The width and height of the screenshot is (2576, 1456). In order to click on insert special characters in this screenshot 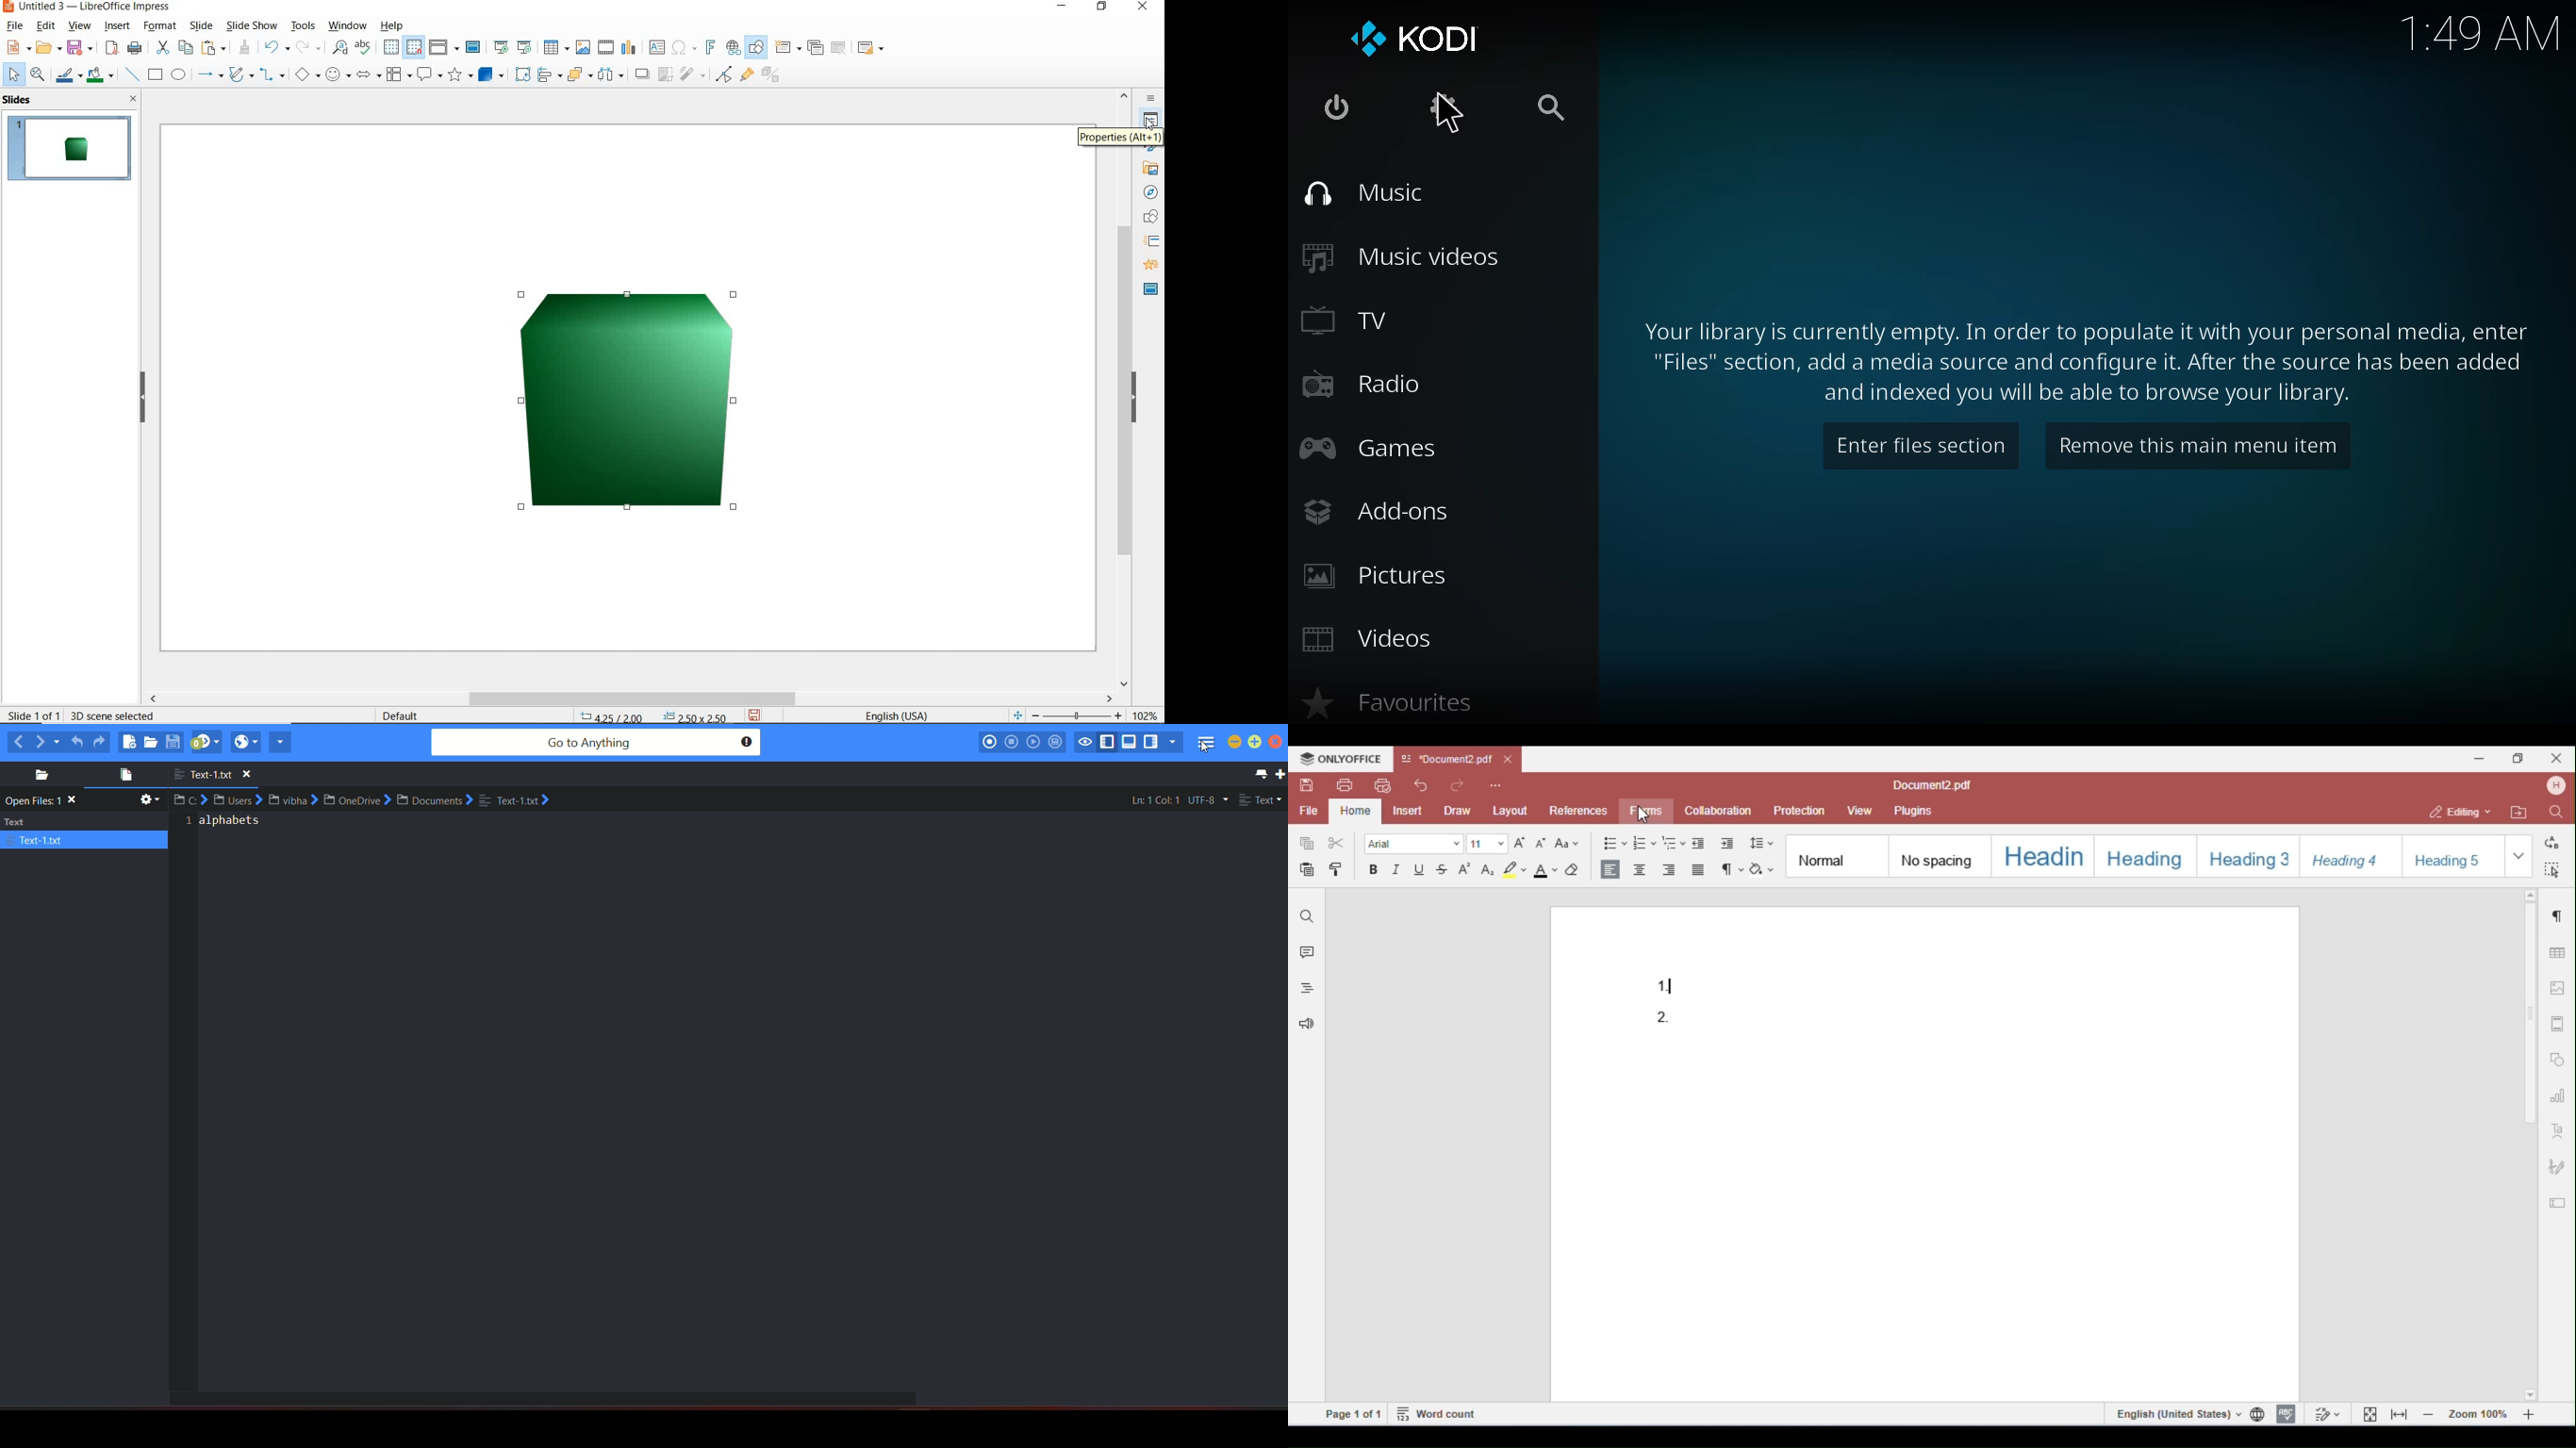, I will do `click(685, 48)`.